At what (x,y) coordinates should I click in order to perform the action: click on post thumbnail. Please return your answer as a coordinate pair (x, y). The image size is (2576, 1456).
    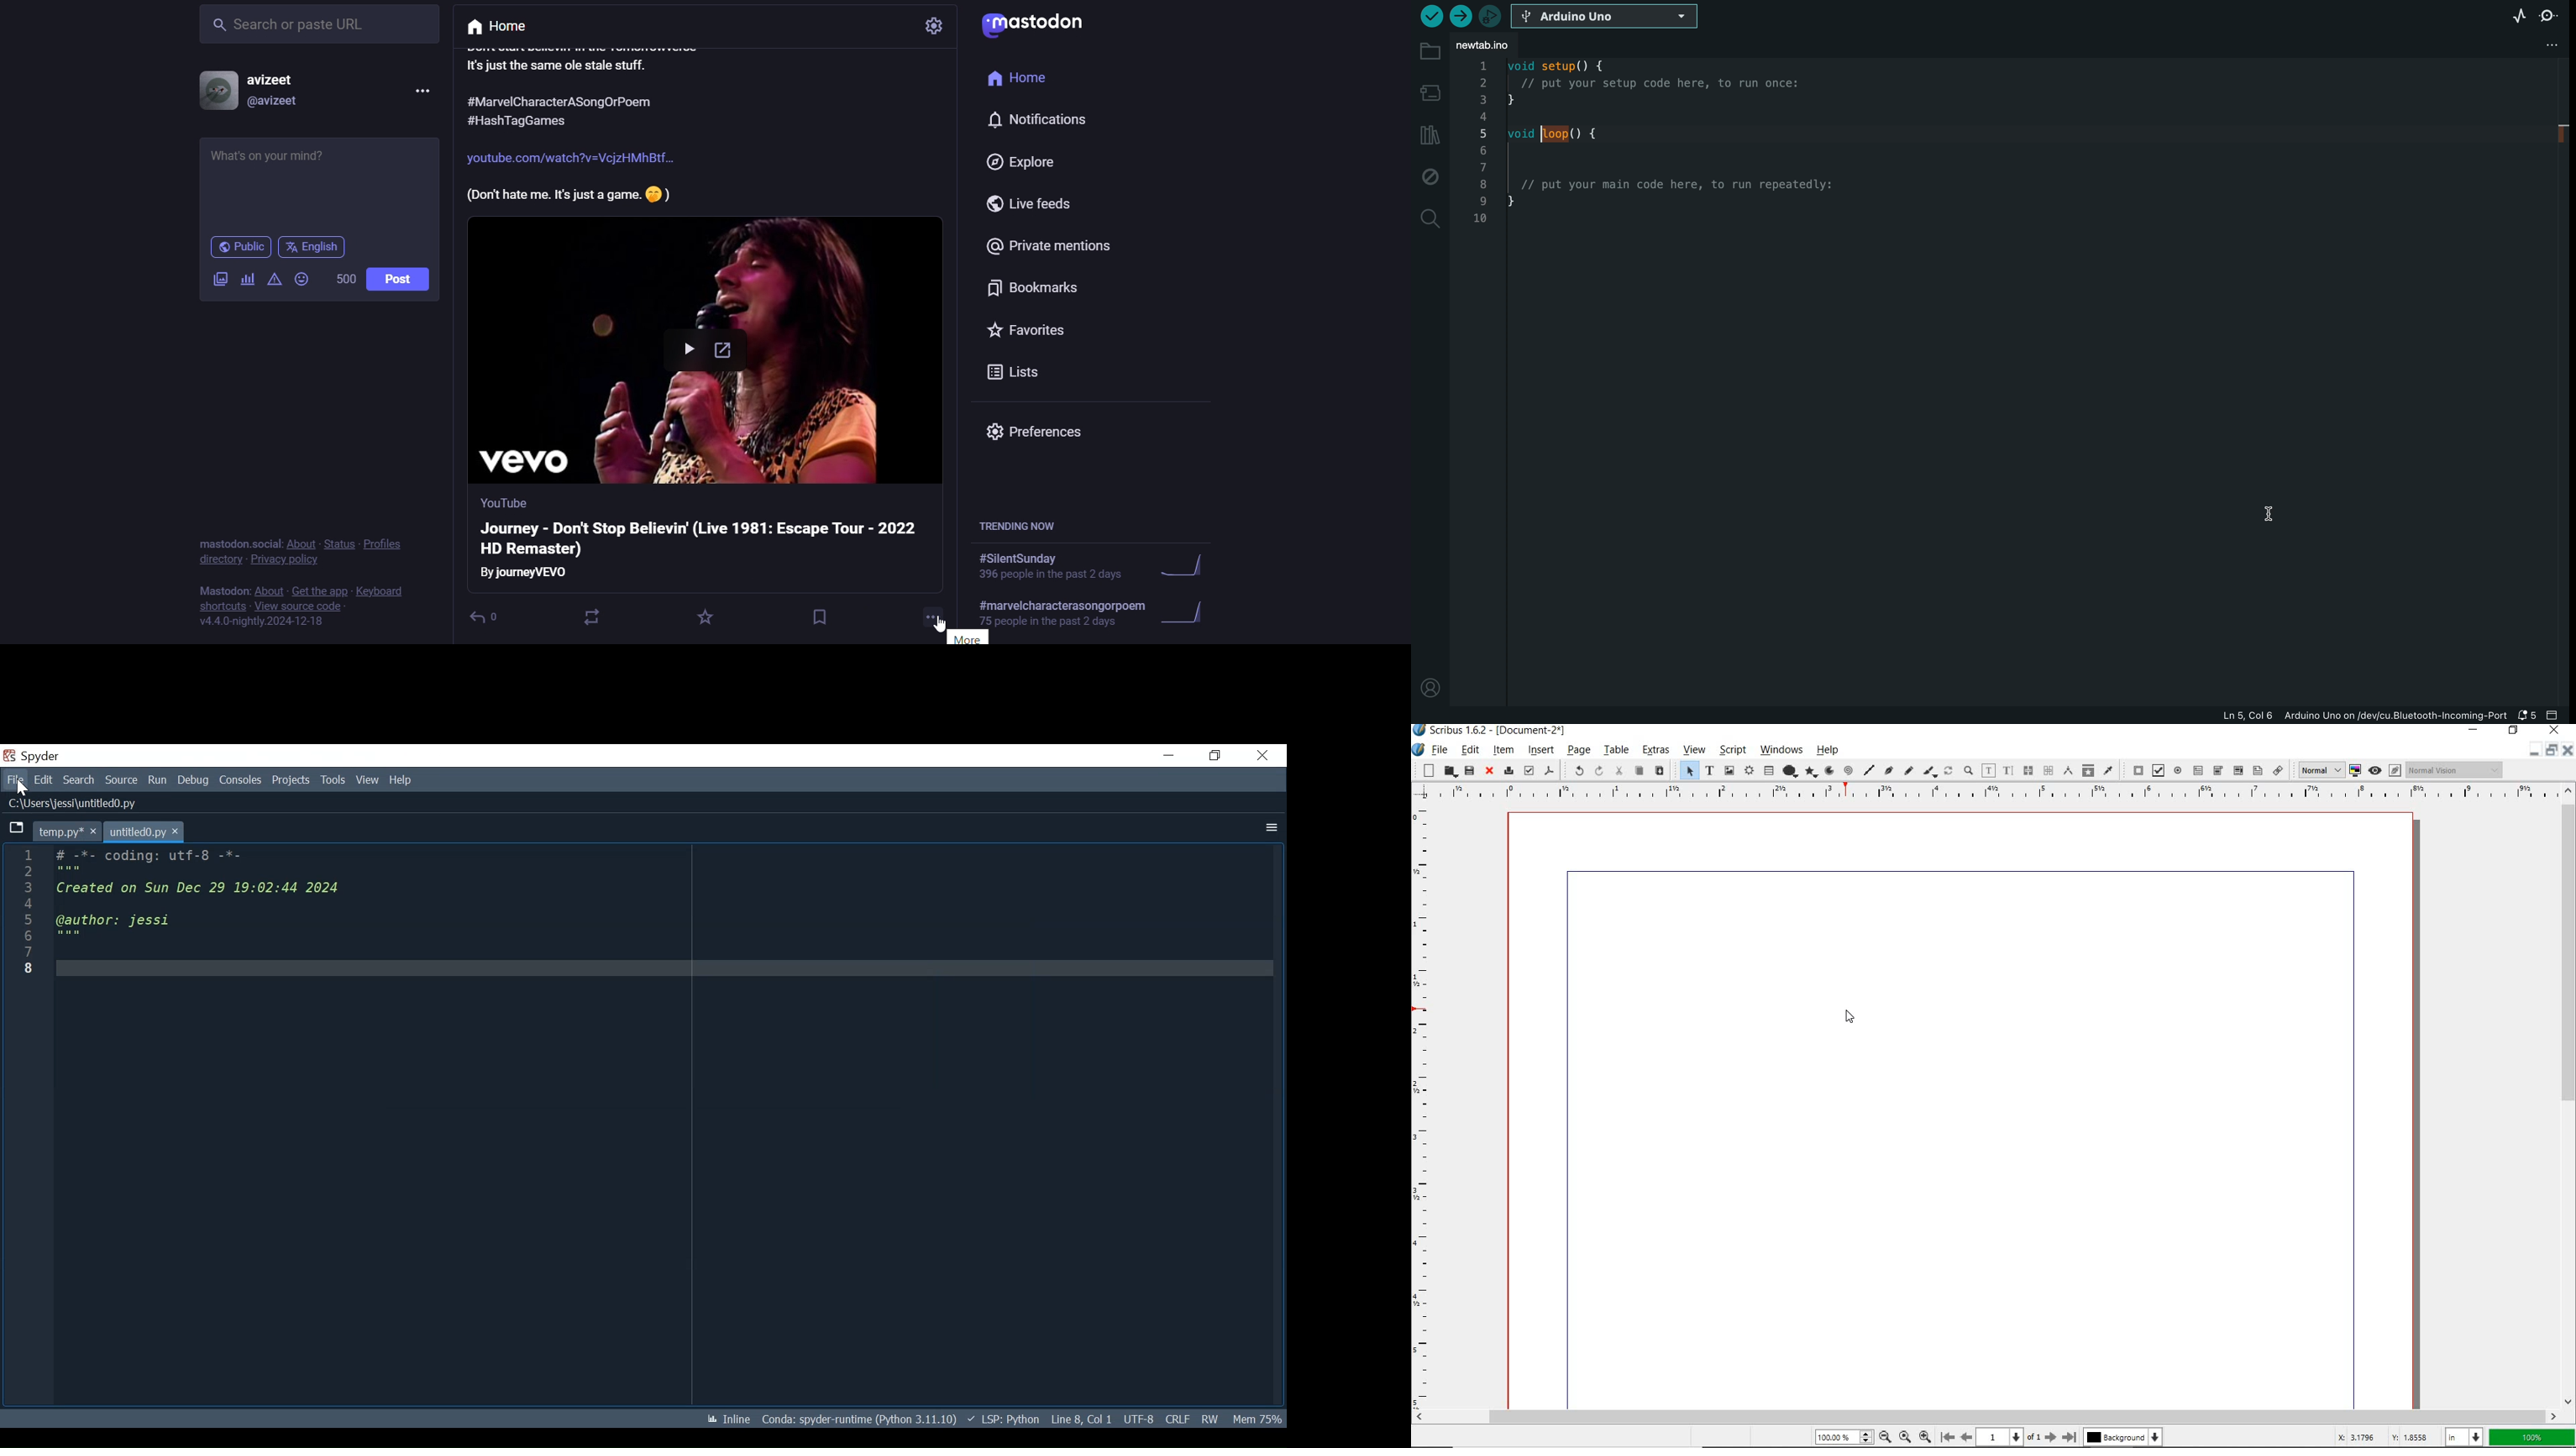
    Looking at the image, I should click on (707, 354).